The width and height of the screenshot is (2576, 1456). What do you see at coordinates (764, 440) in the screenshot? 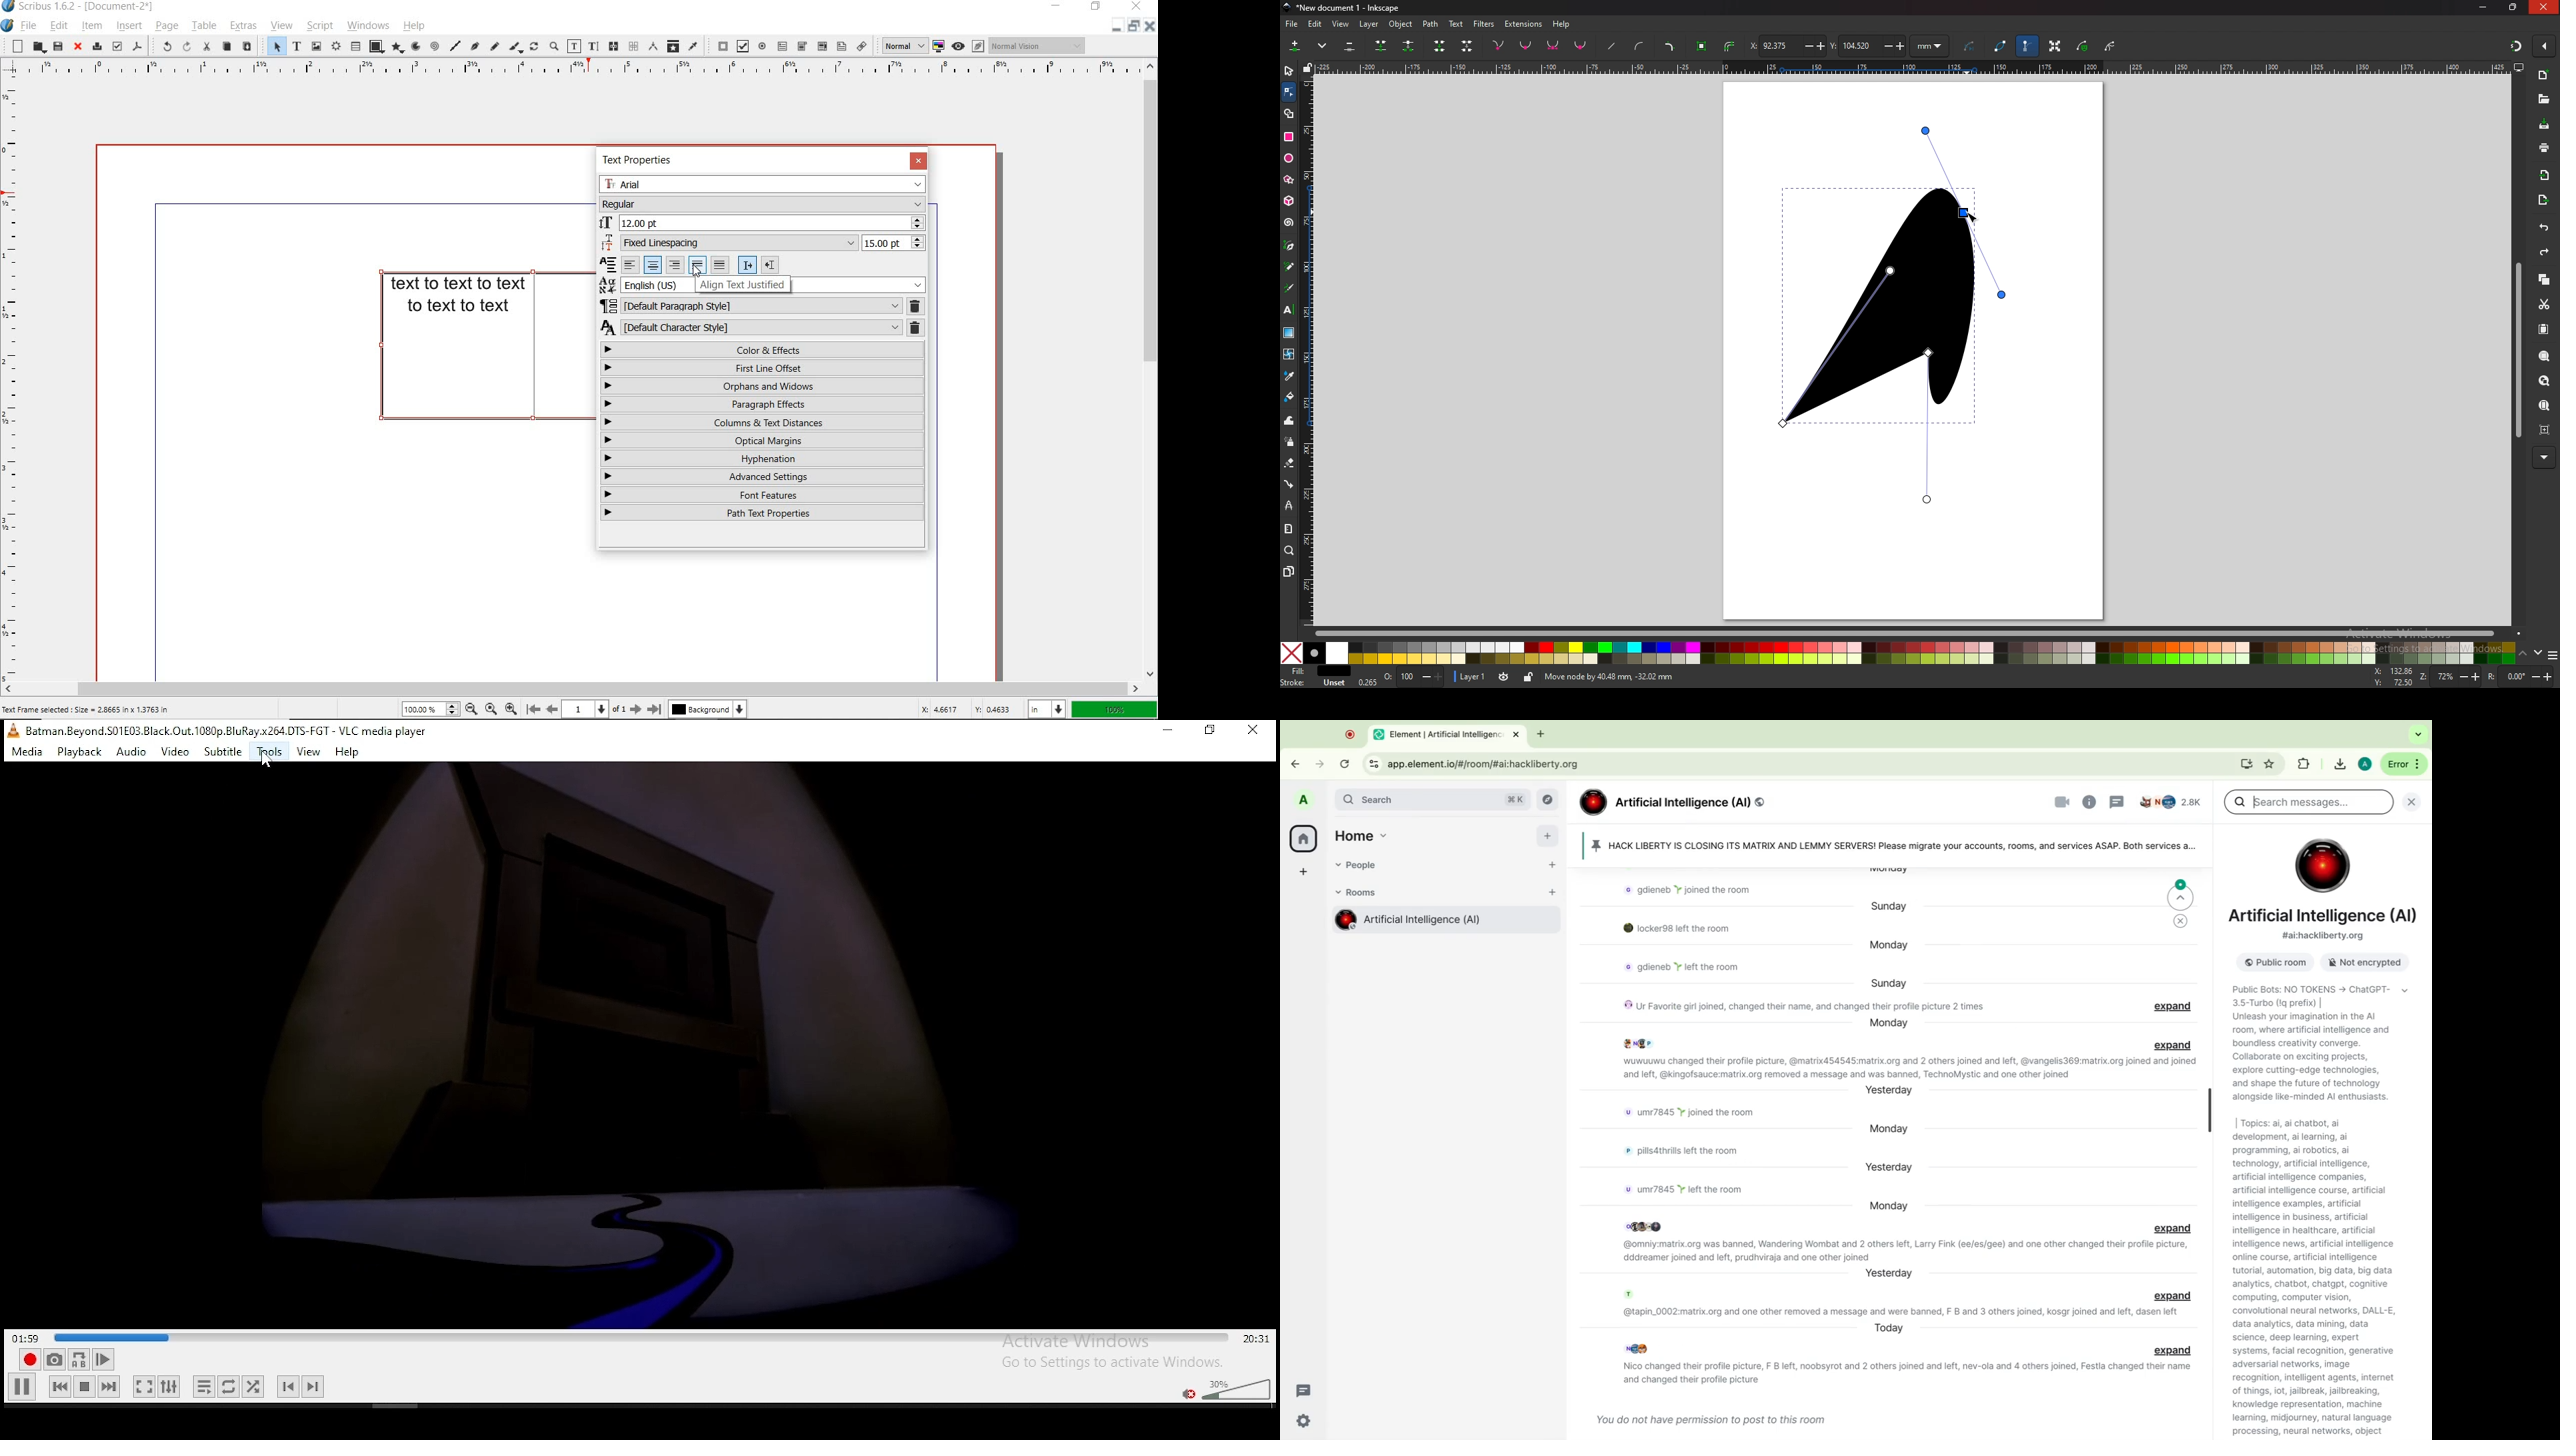
I see `OPTICAL MARGINS` at bounding box center [764, 440].